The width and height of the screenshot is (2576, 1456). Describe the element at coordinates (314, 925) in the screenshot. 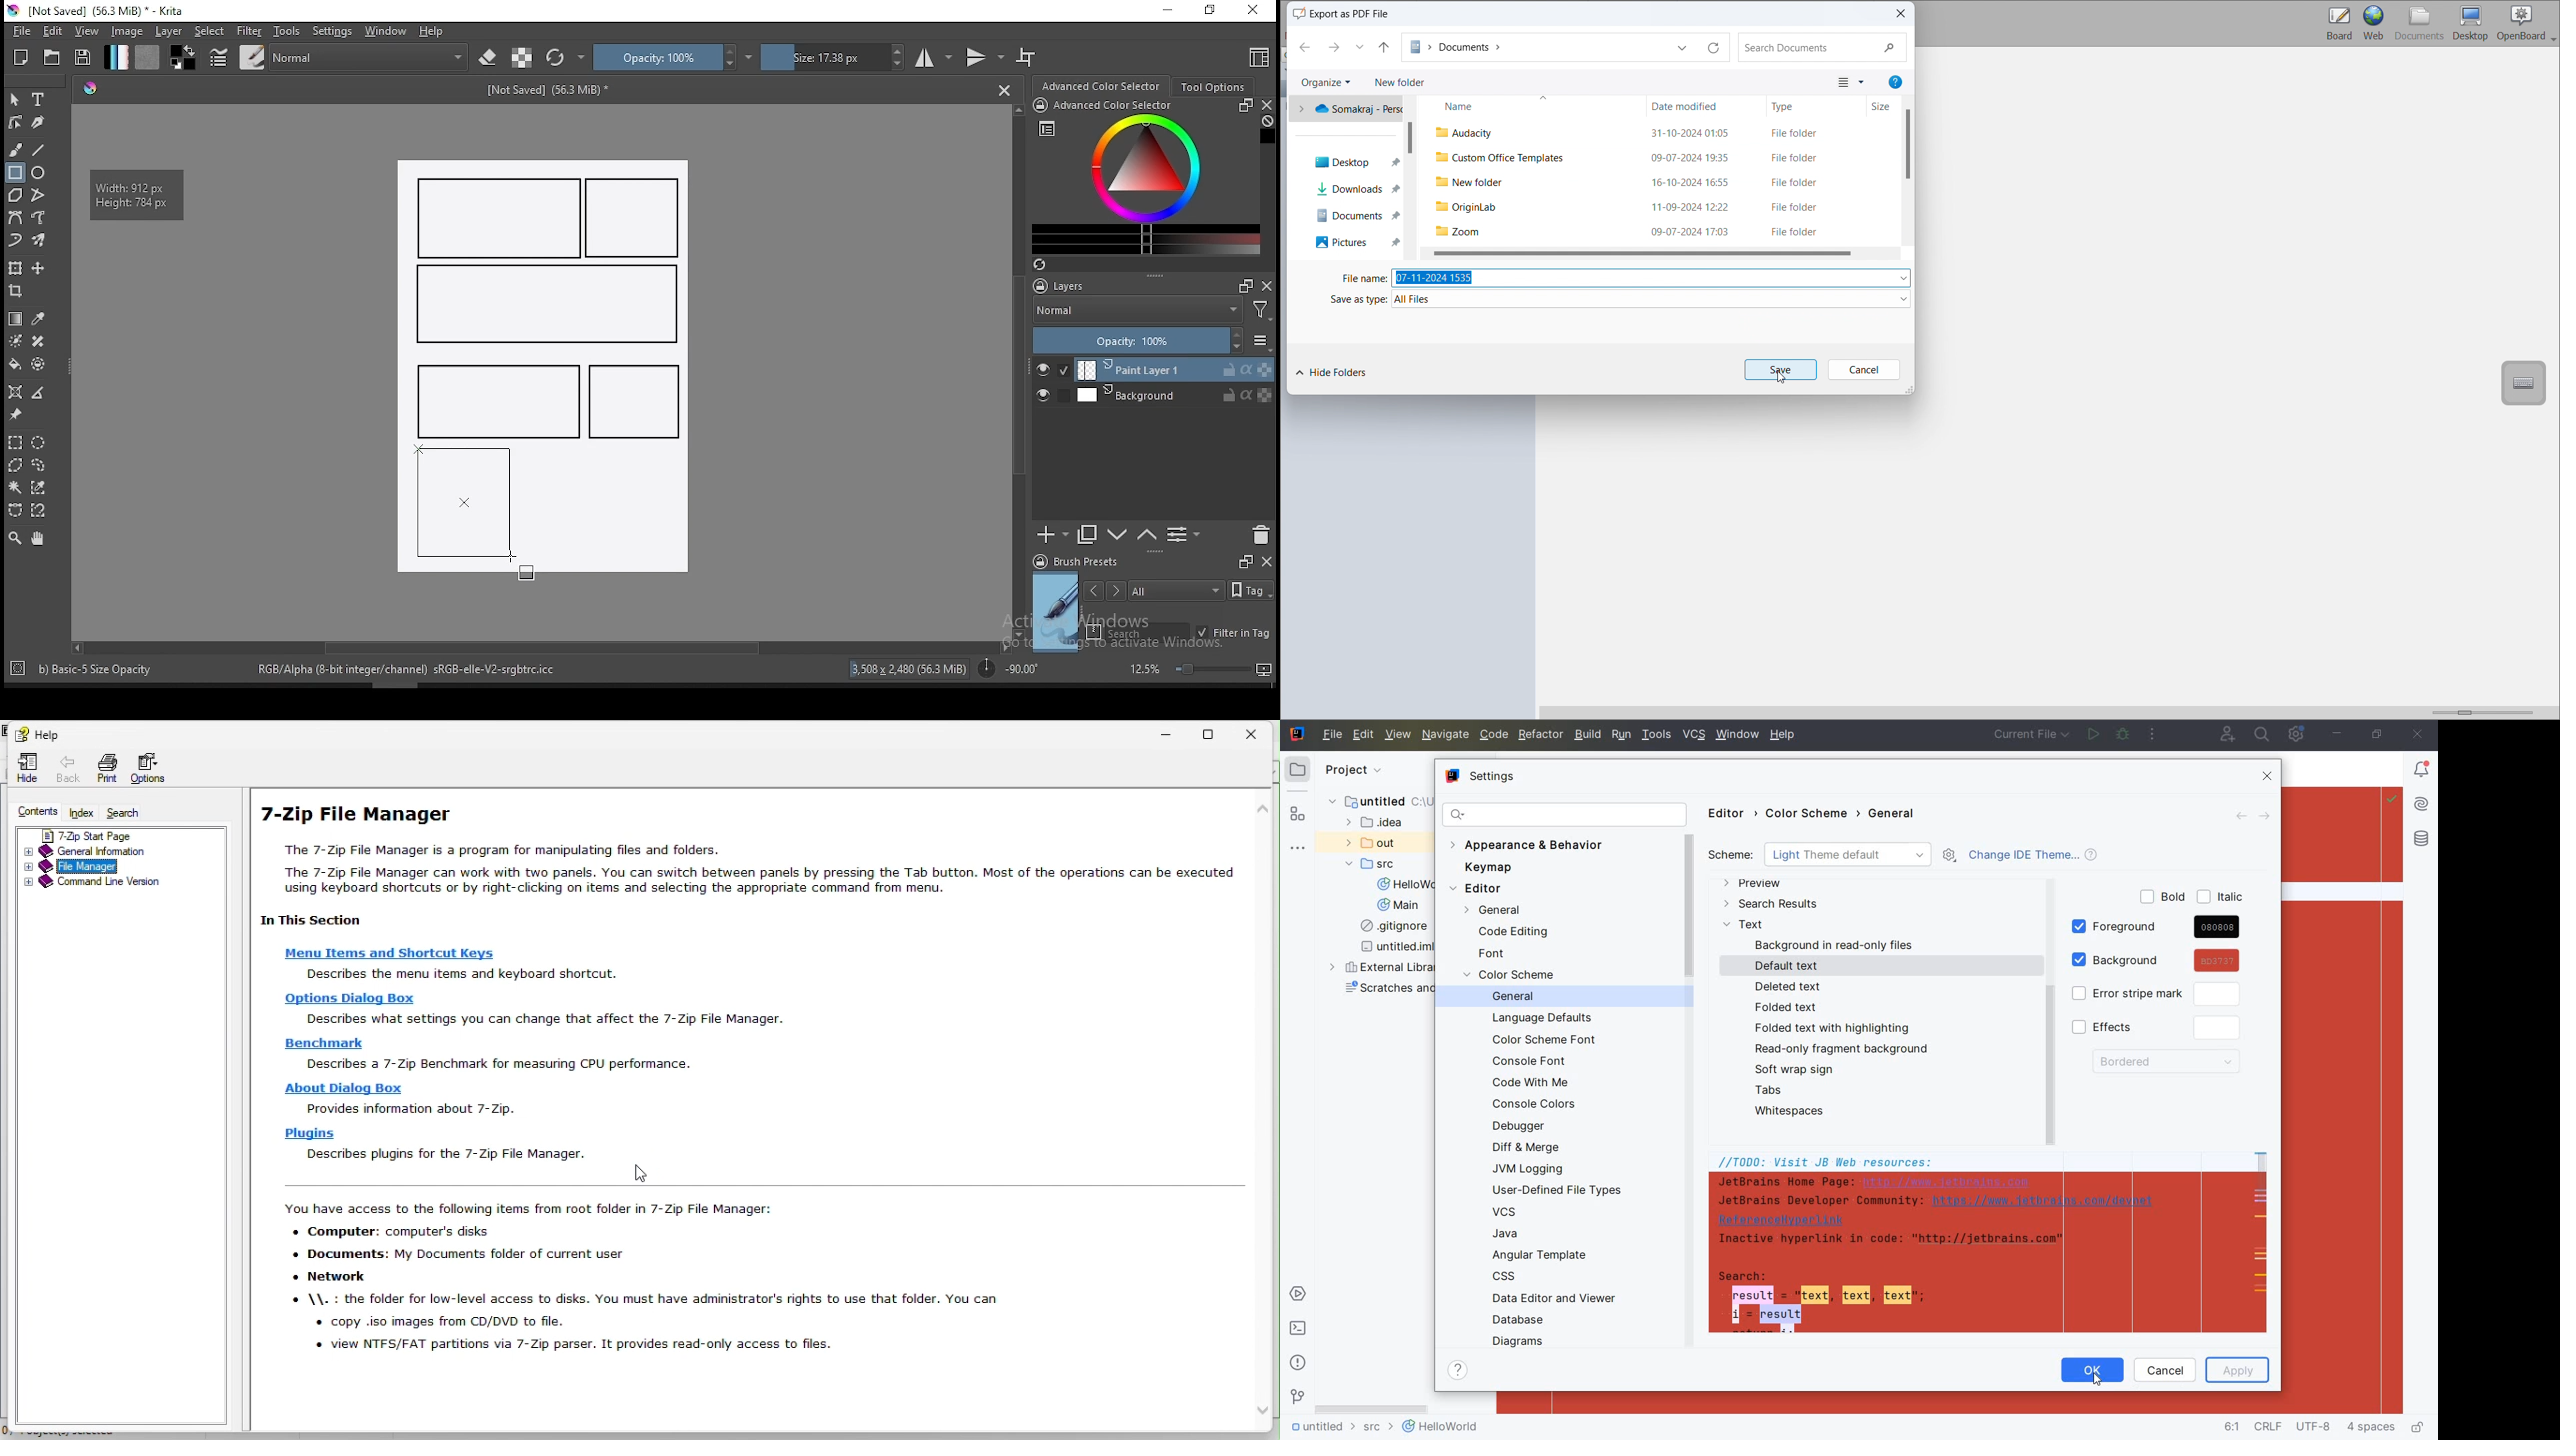

I see `In this selection` at that location.